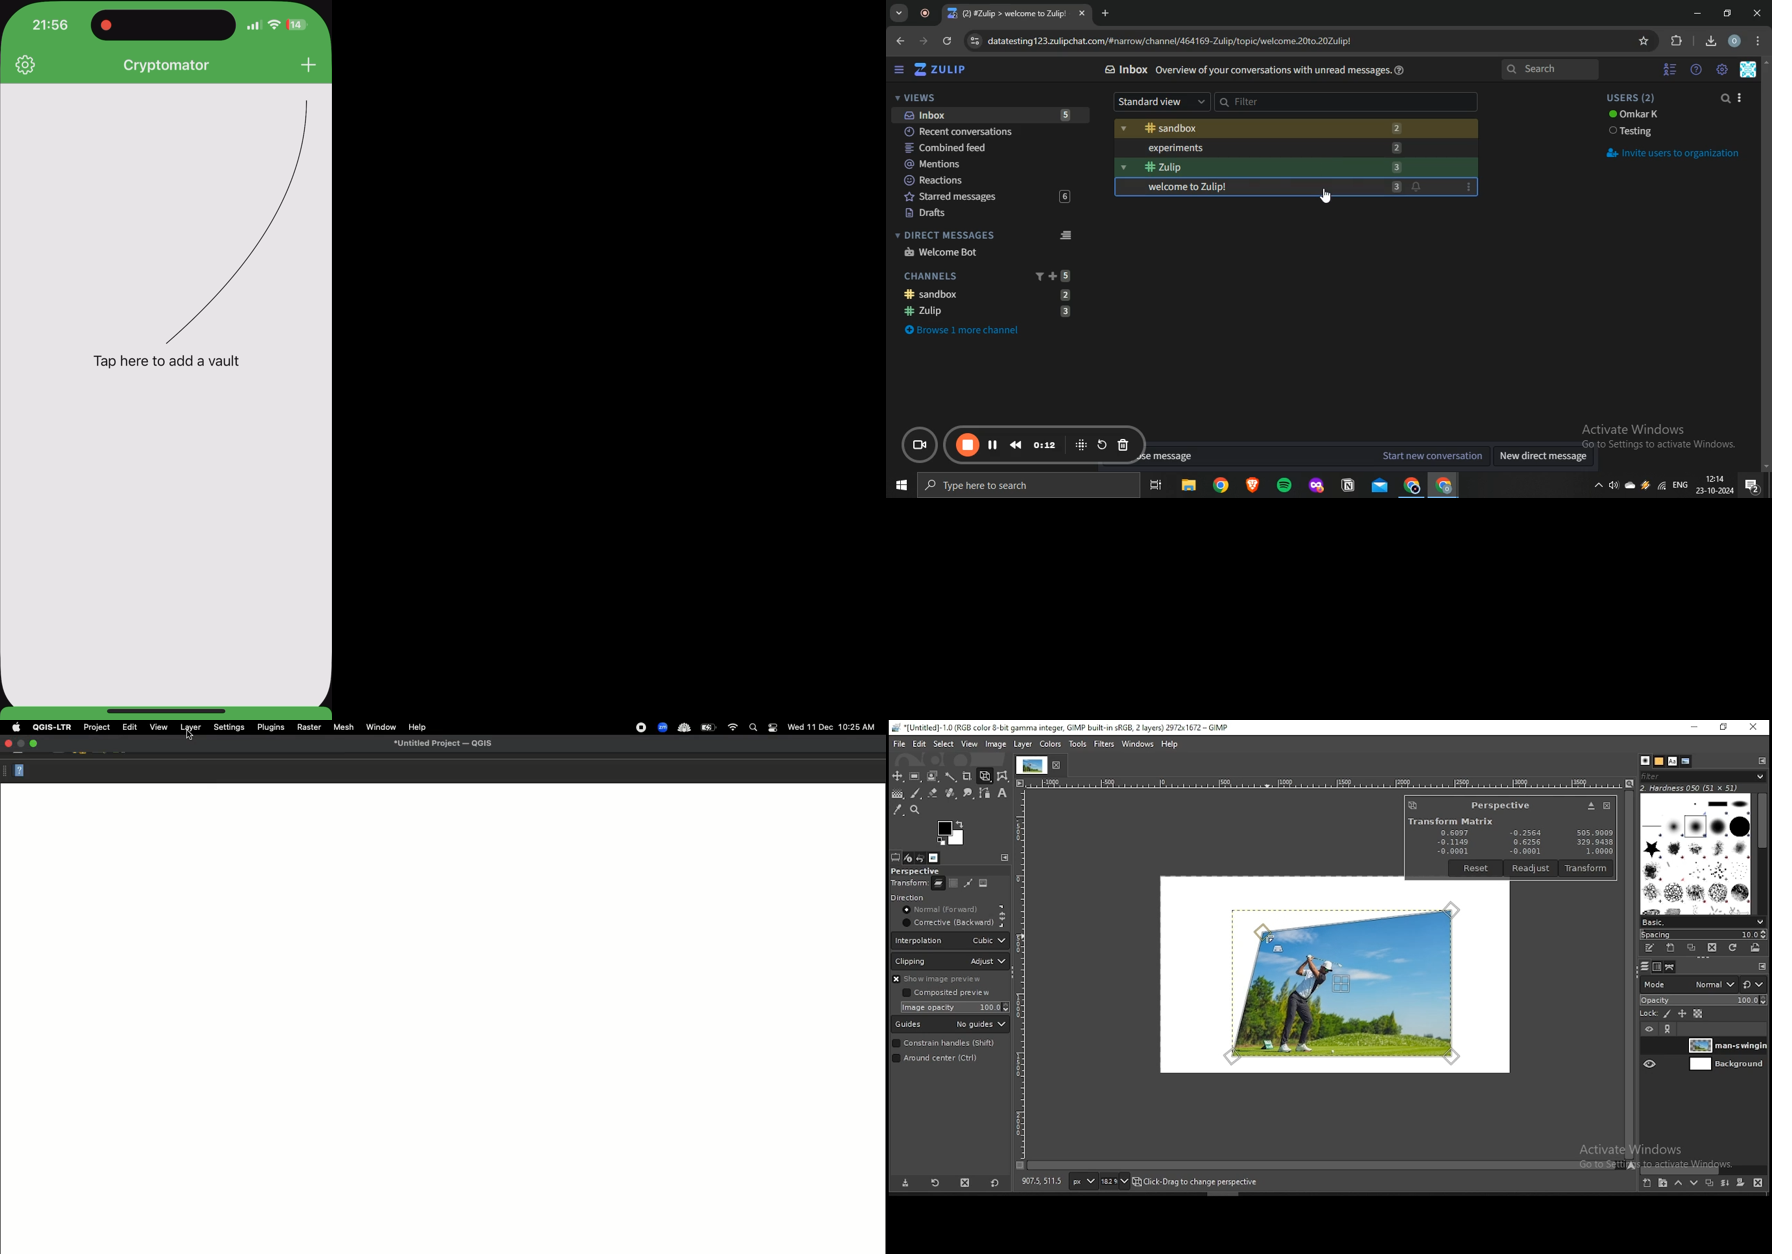 The width and height of the screenshot is (1792, 1260). Describe the element at coordinates (1083, 14) in the screenshot. I see `close tab` at that location.